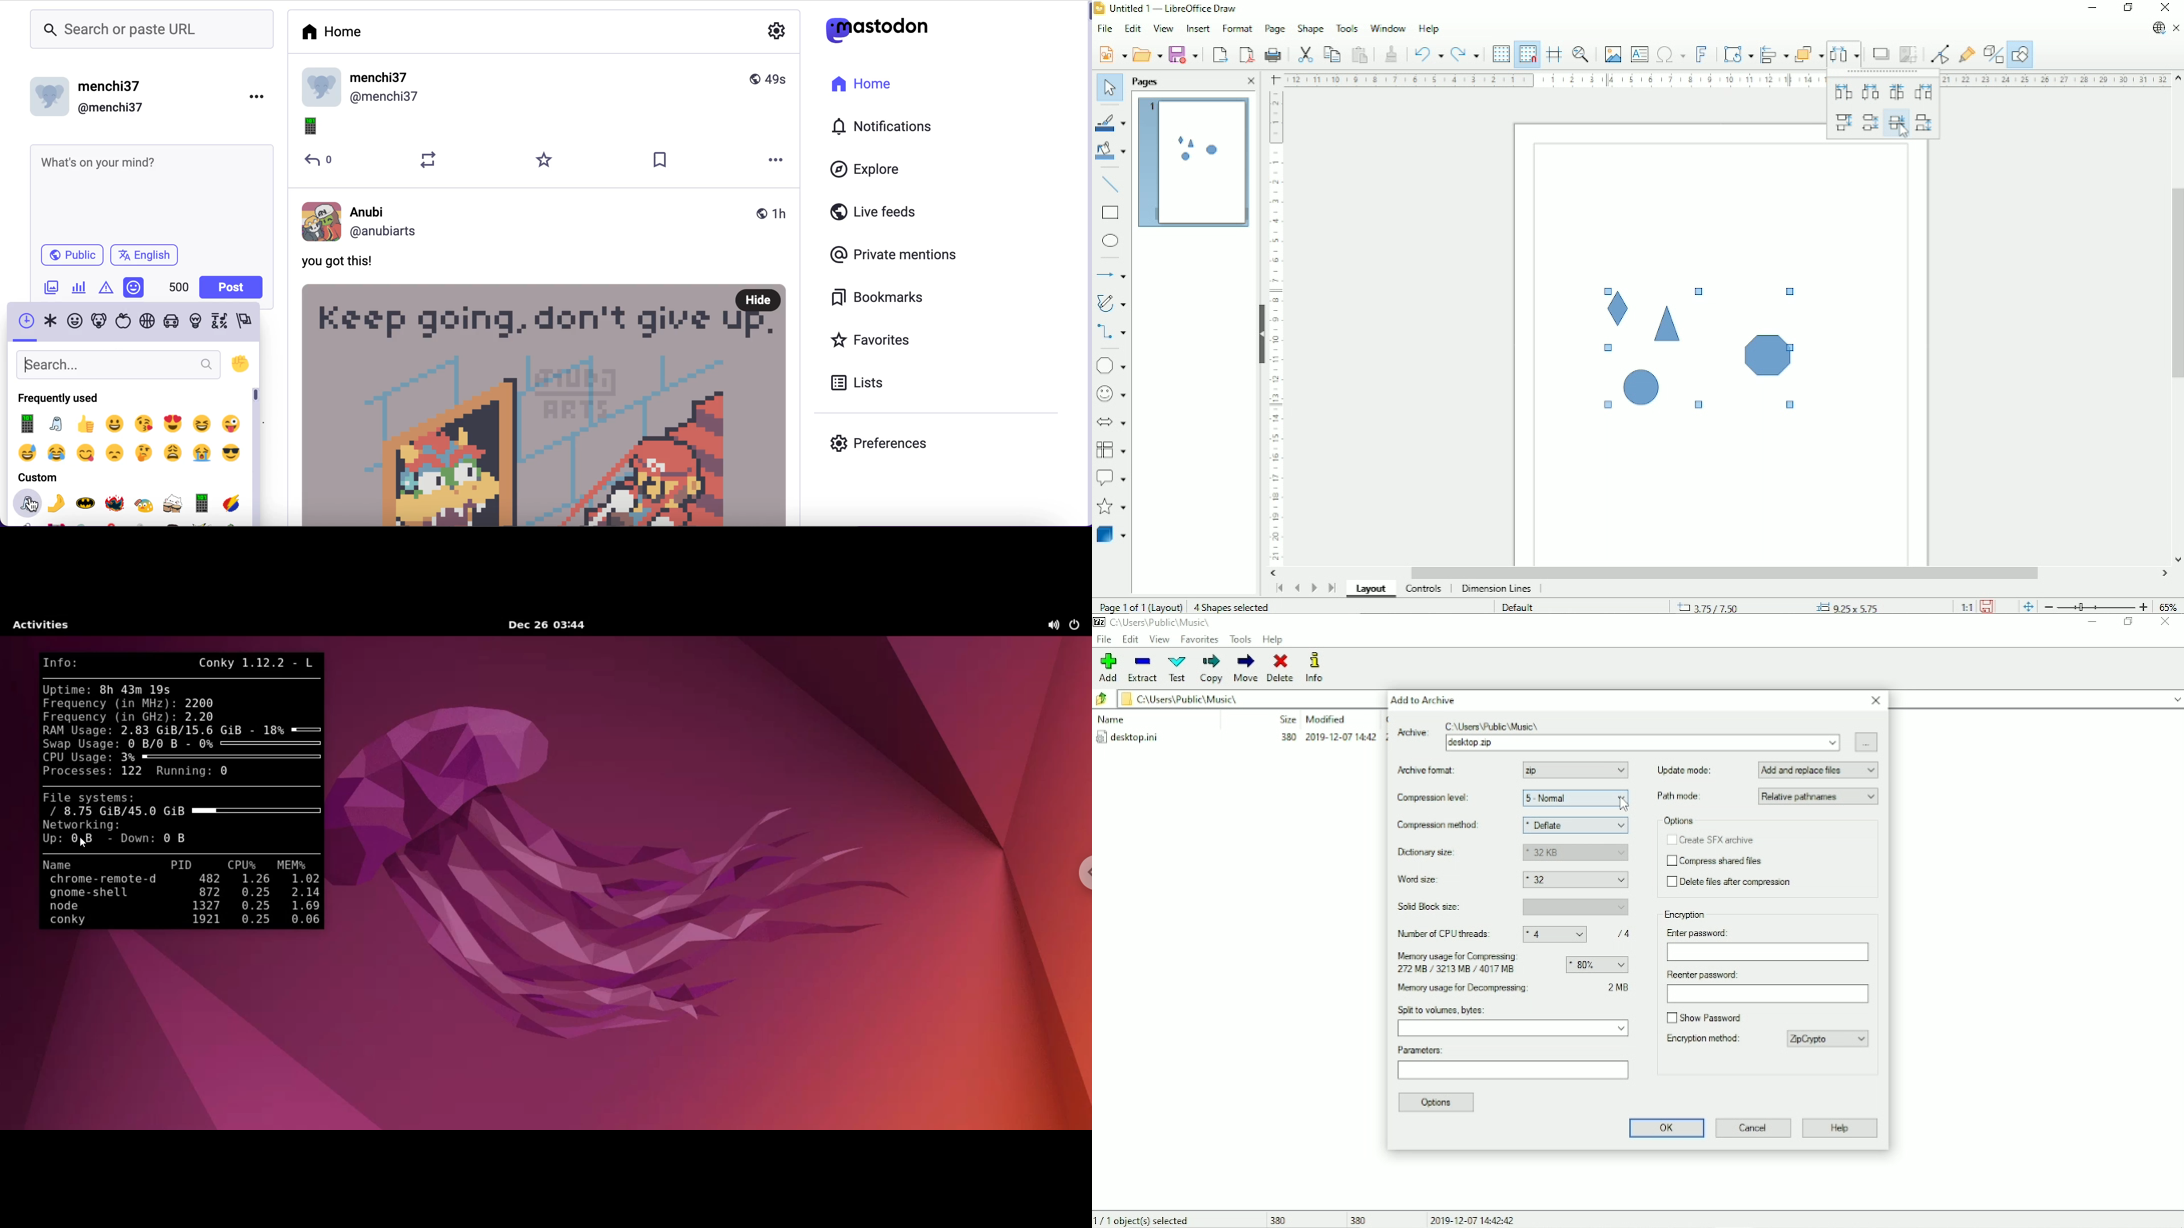 This screenshot has width=2184, height=1232. What do you see at coordinates (882, 444) in the screenshot?
I see `preferences` at bounding box center [882, 444].